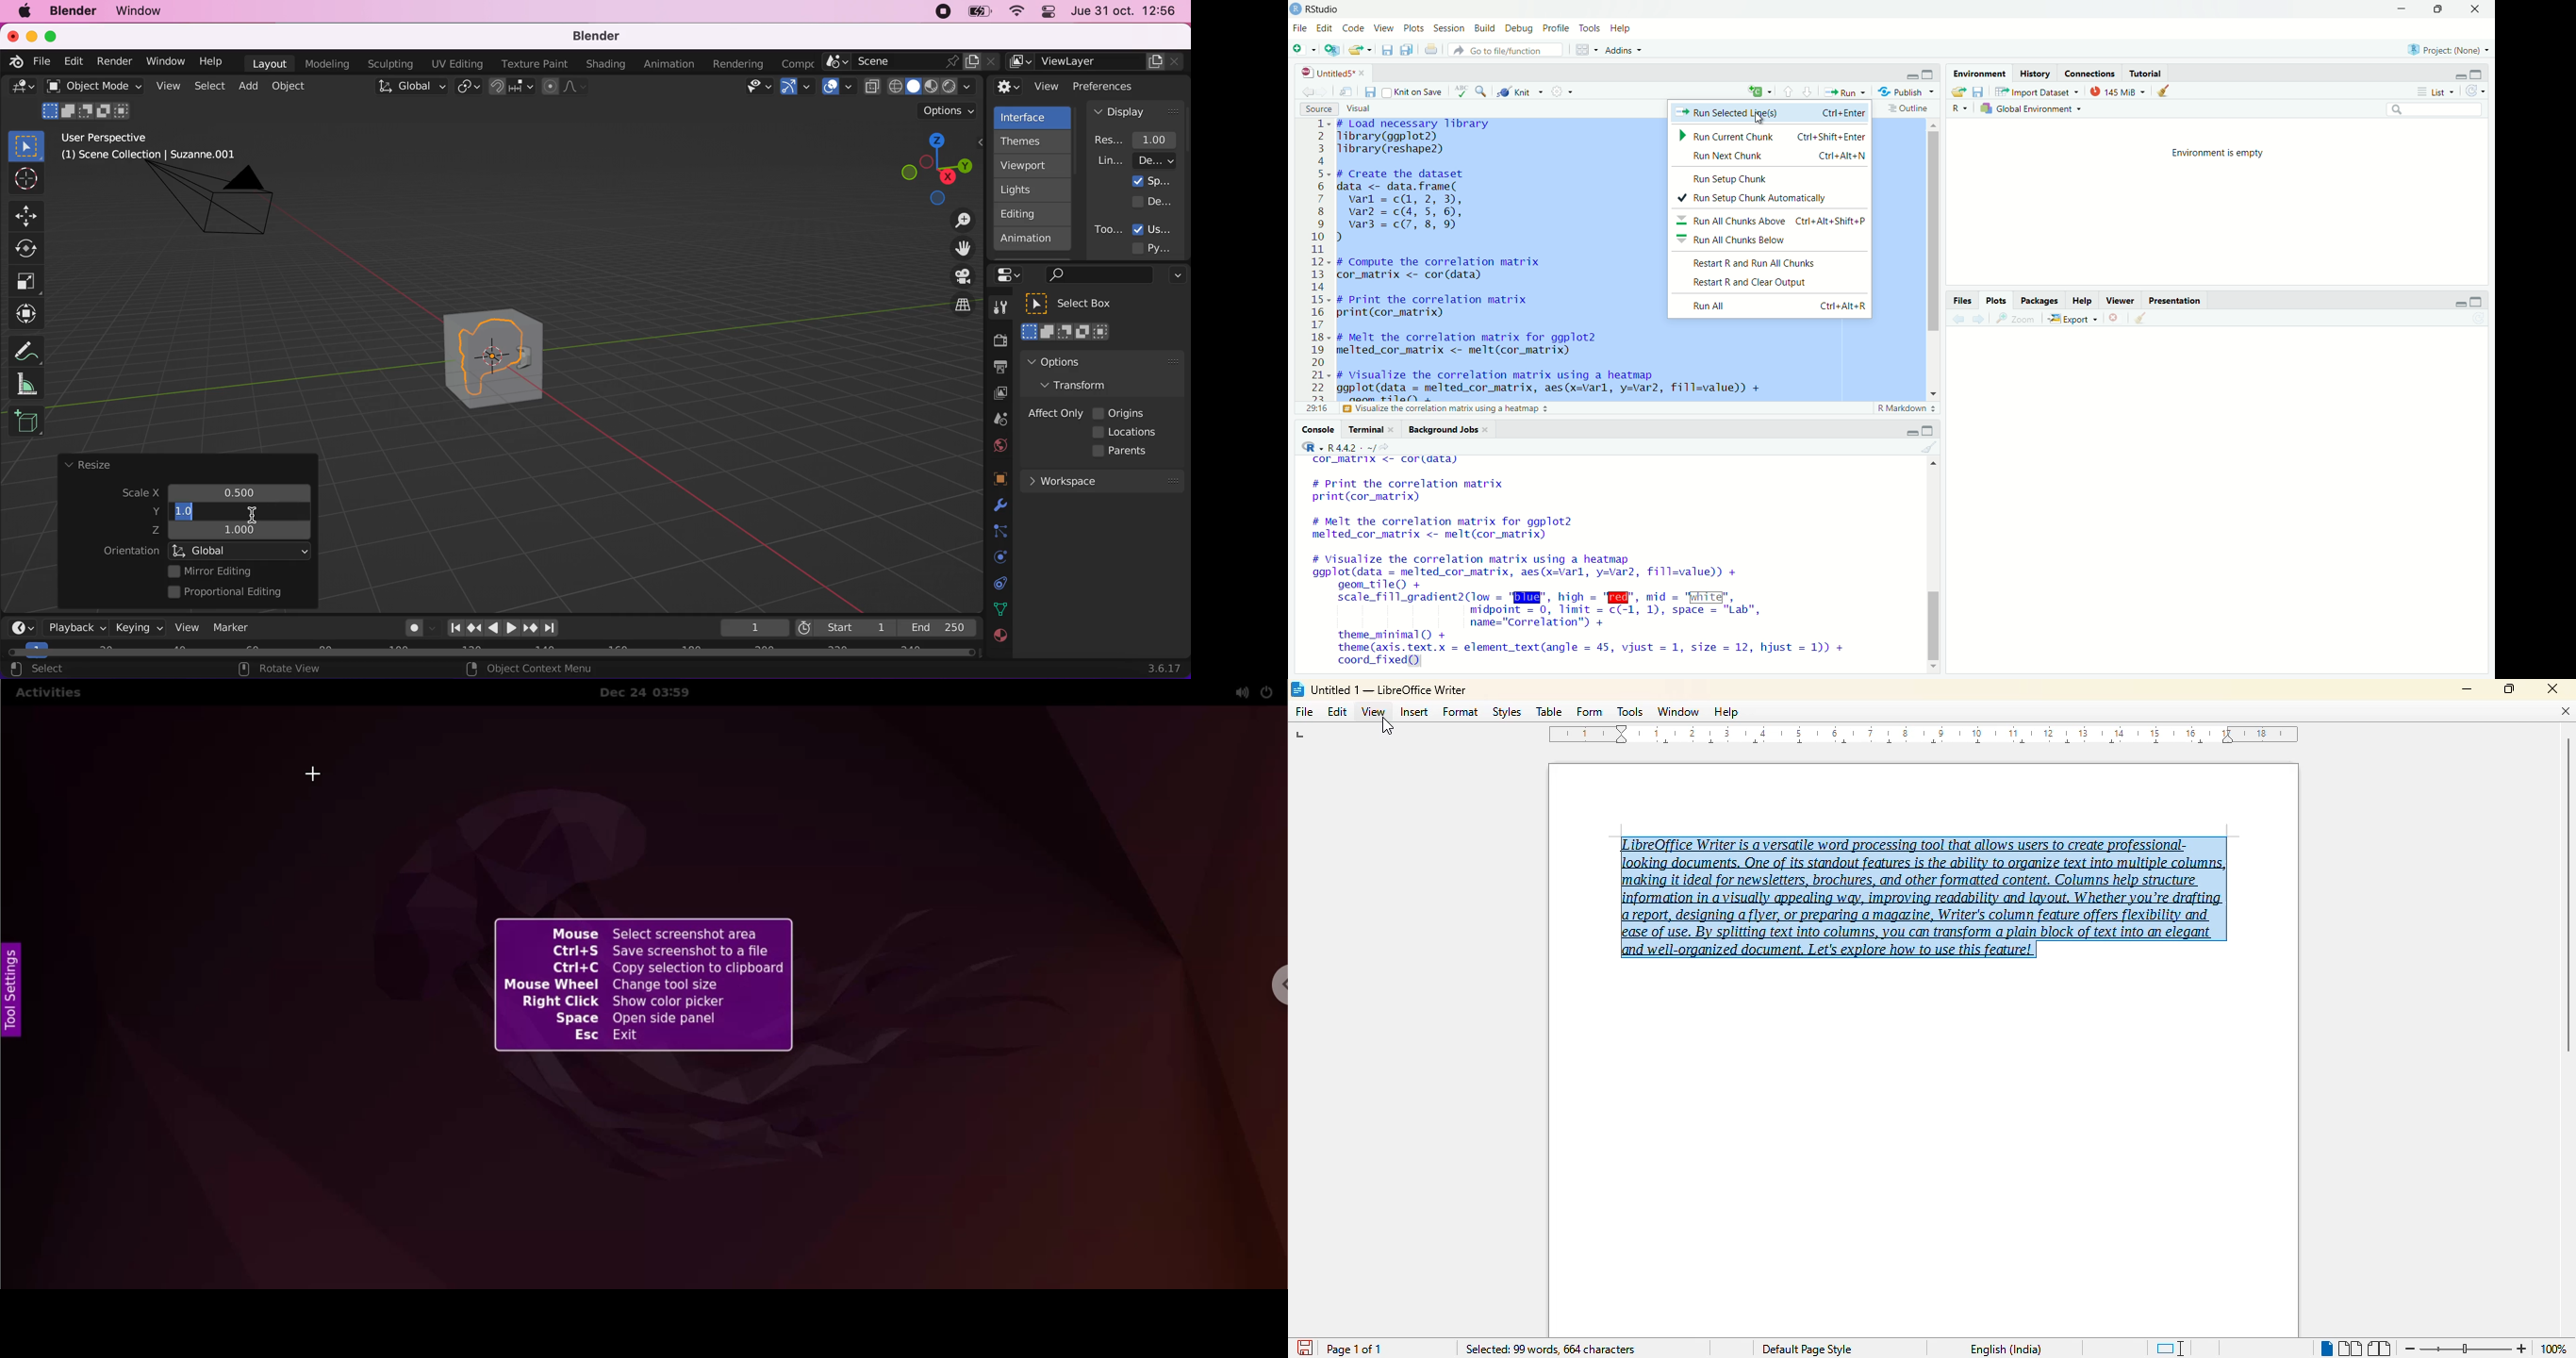  Describe the element at coordinates (2450, 48) in the screenshot. I see `selected project: None` at that location.